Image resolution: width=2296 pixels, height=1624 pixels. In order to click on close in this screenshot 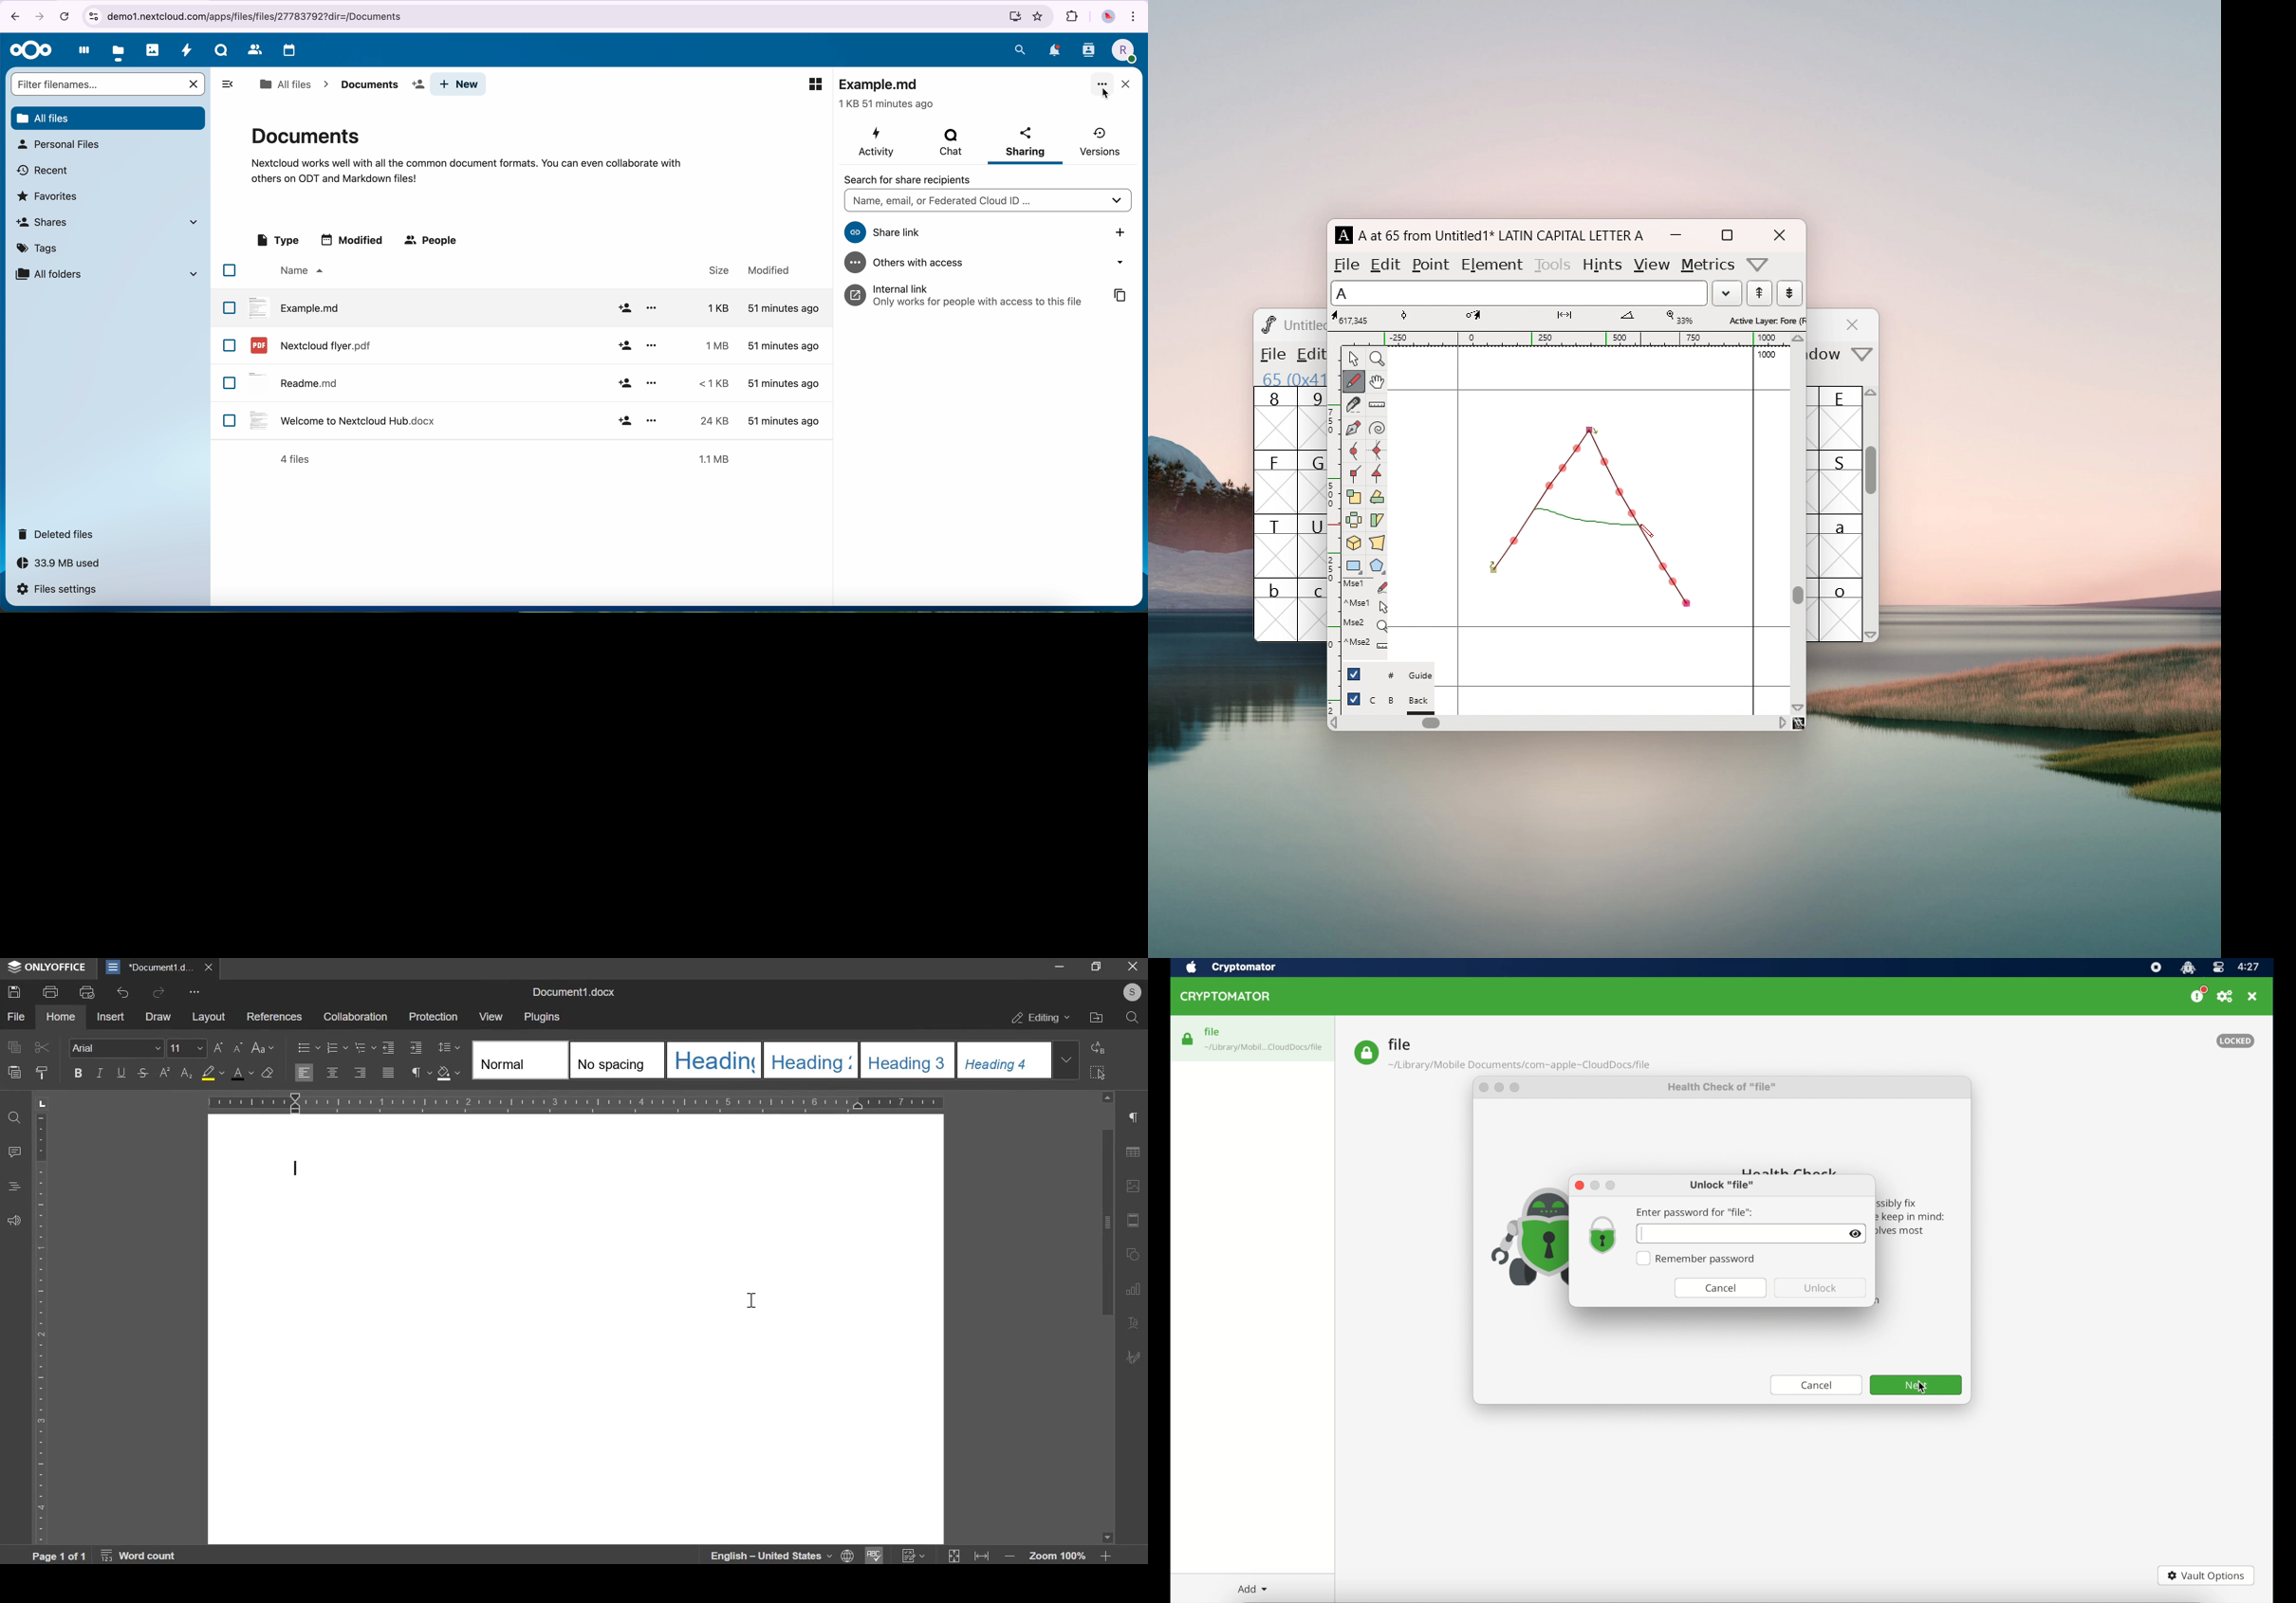, I will do `click(1125, 85)`.